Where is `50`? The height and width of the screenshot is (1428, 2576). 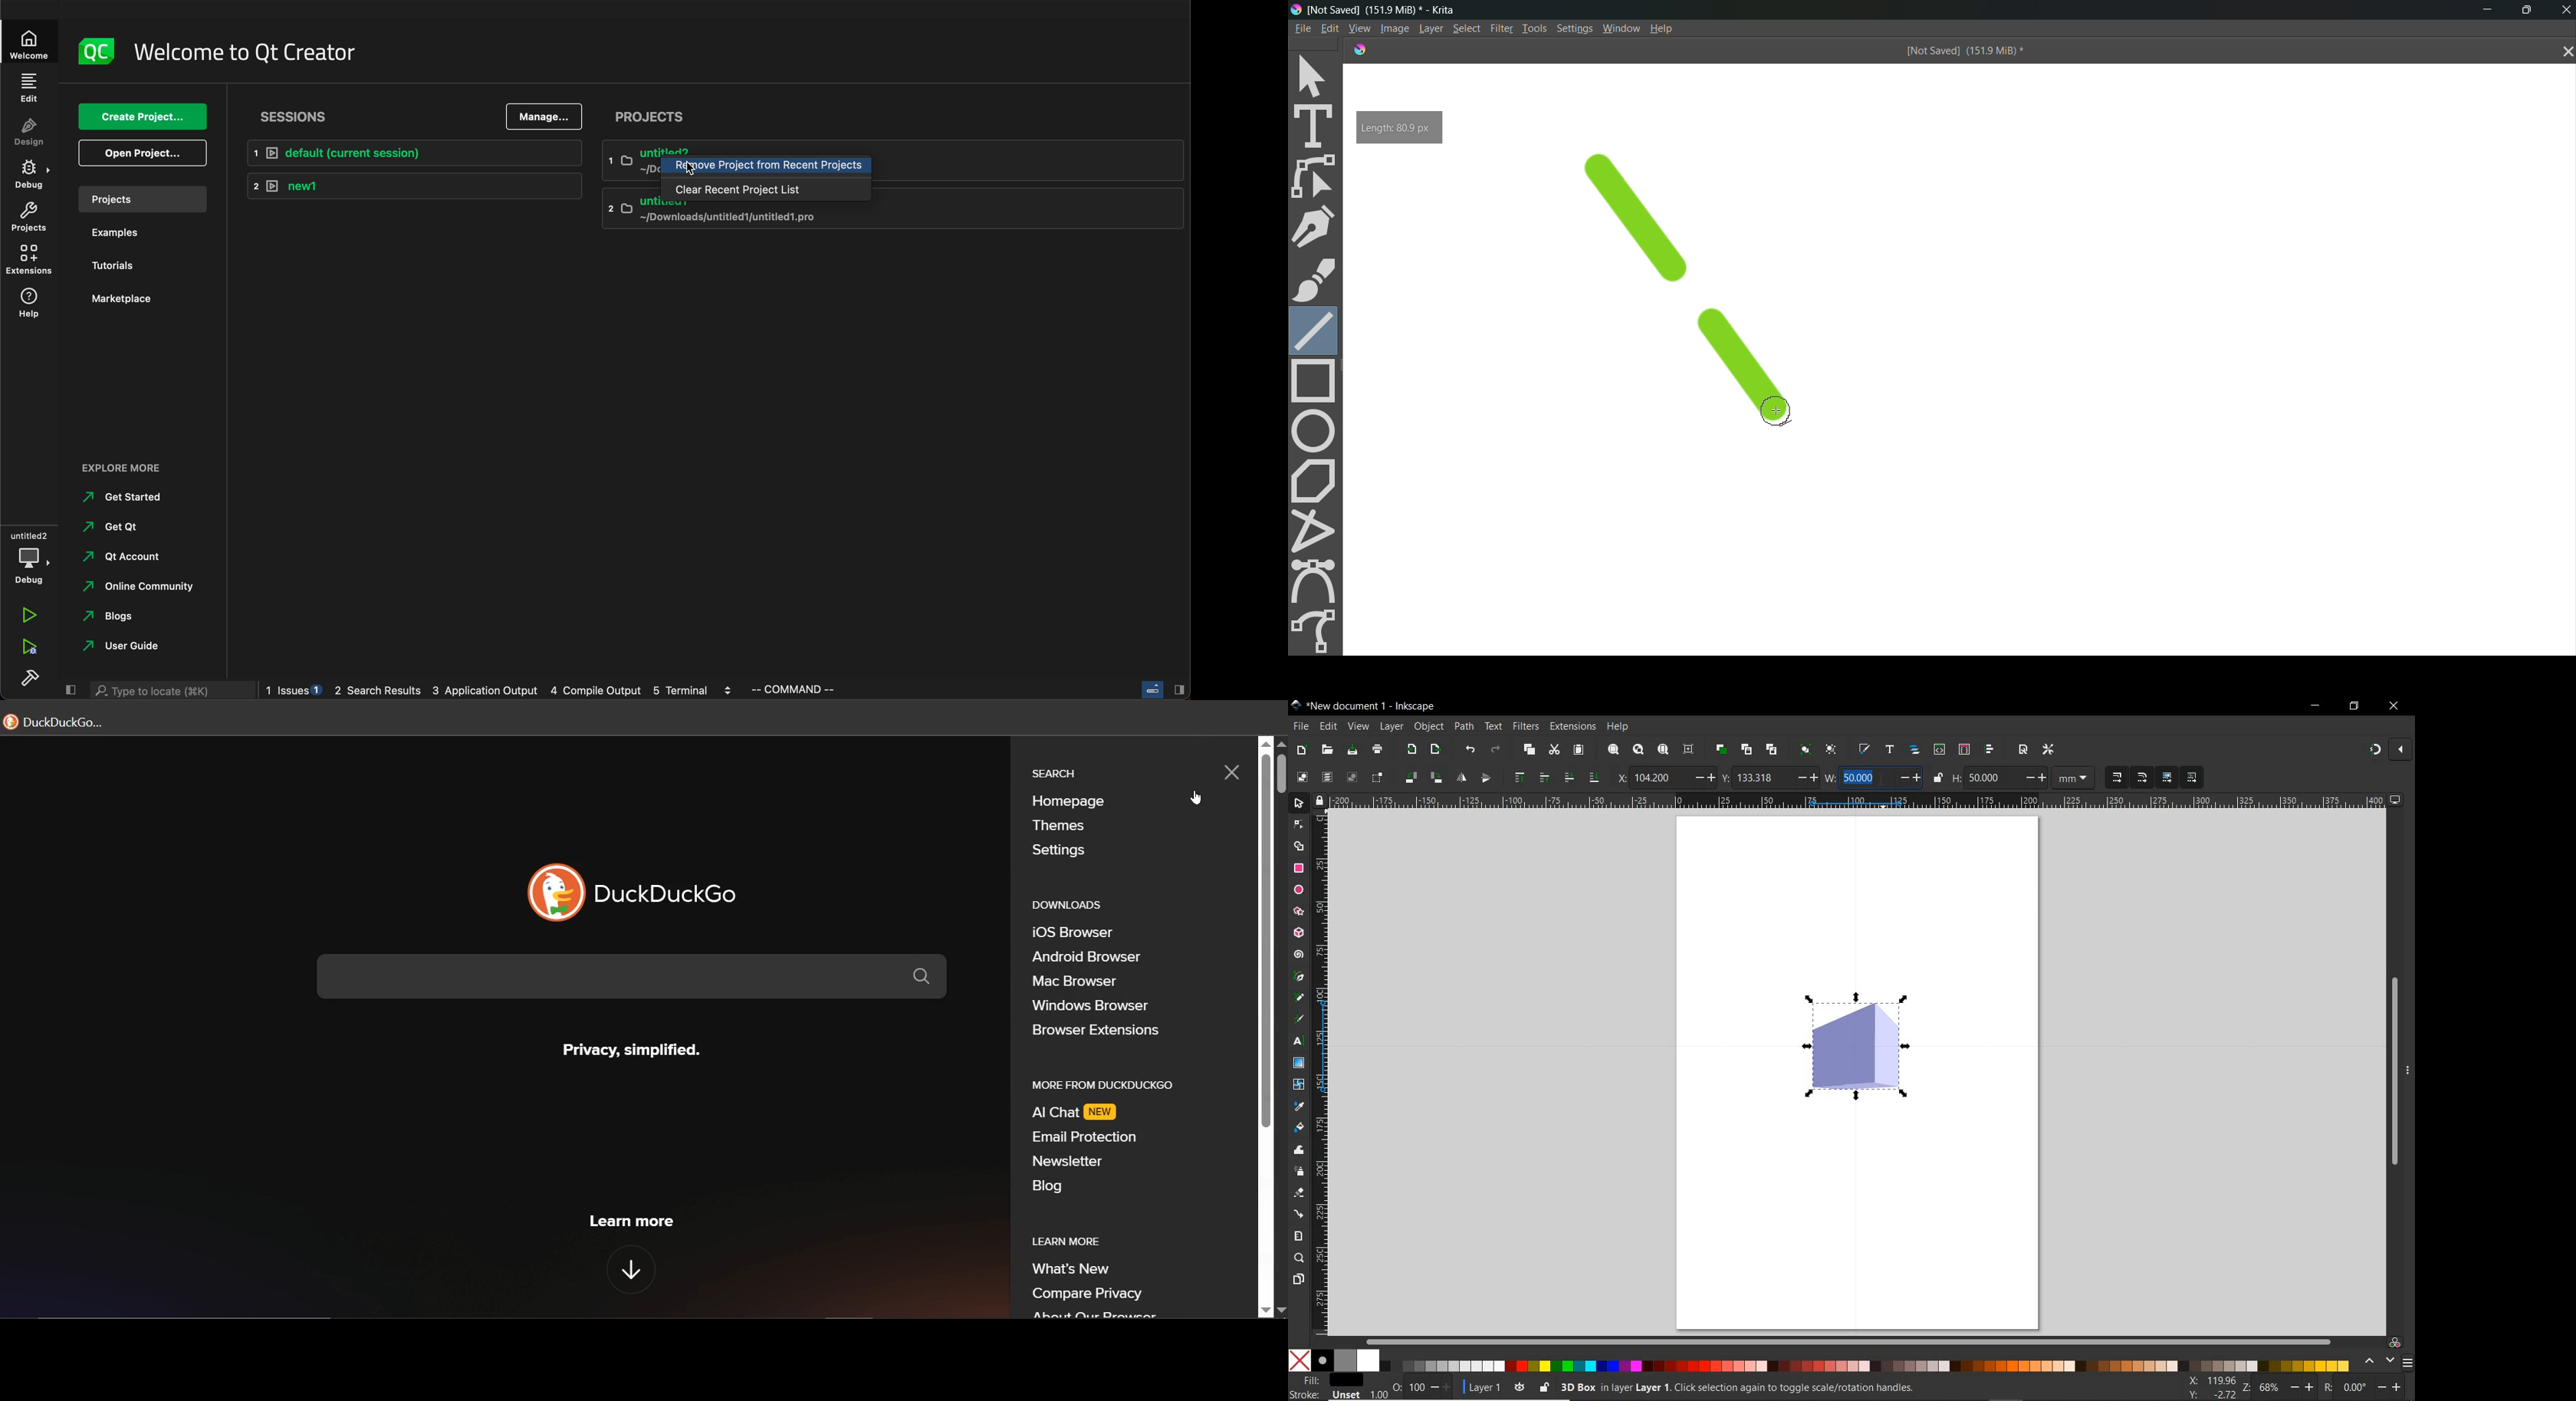
50 is located at coordinates (1866, 777).